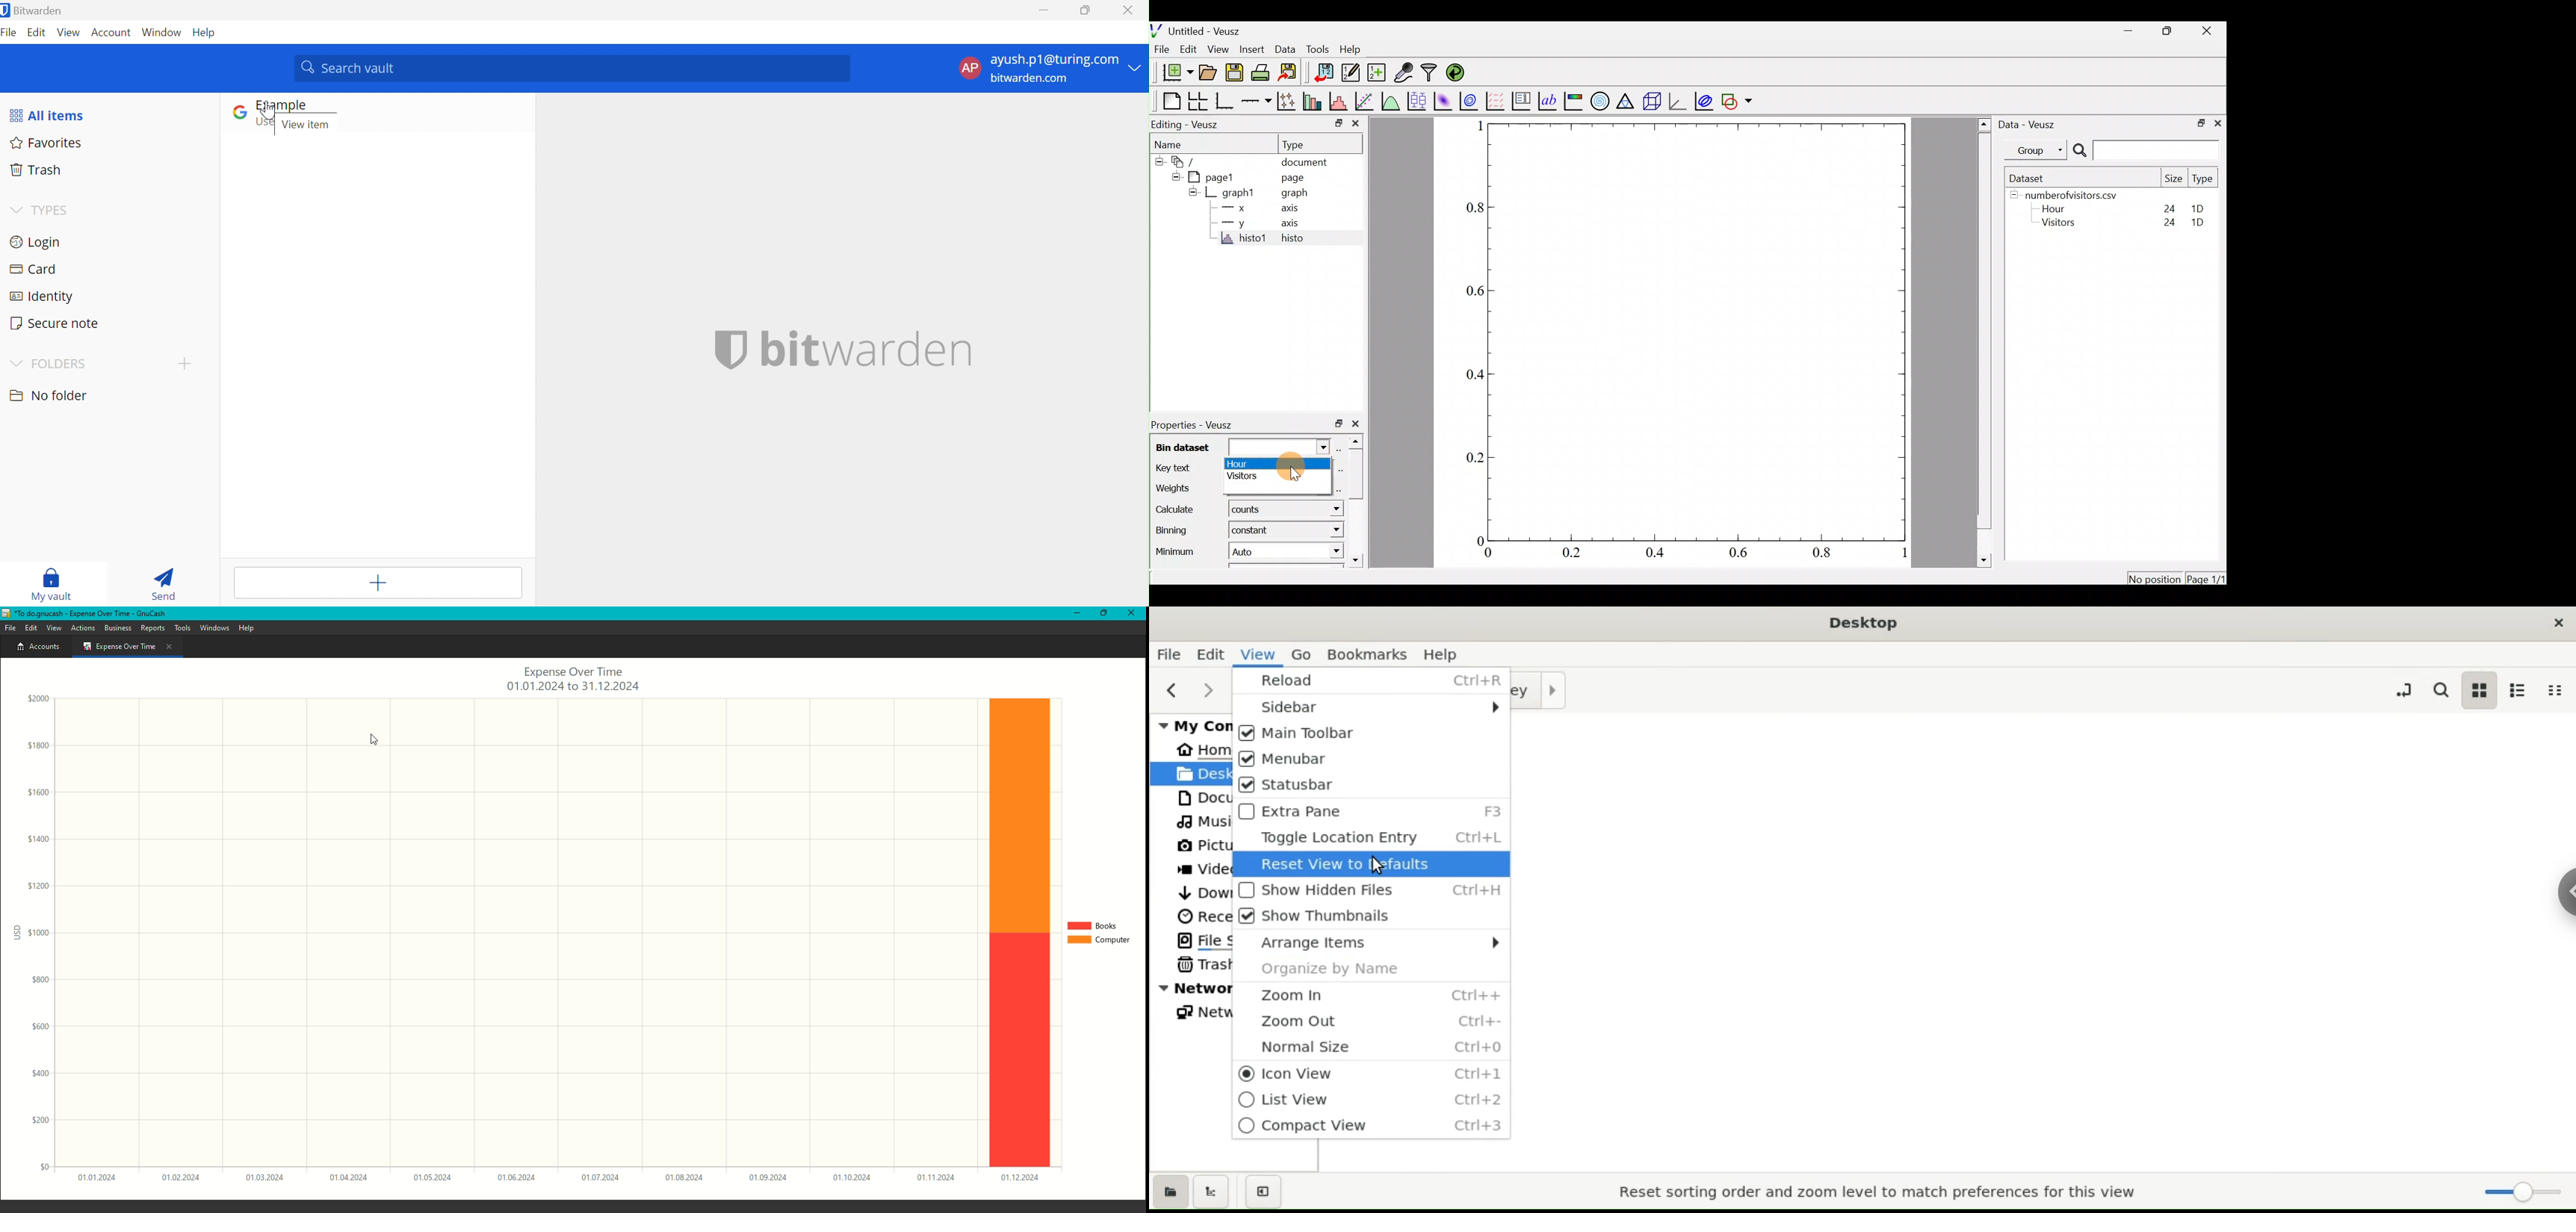 The height and width of the screenshot is (1232, 2576). I want to click on GOOGLE LOGIN ENTRY, so click(300, 115).